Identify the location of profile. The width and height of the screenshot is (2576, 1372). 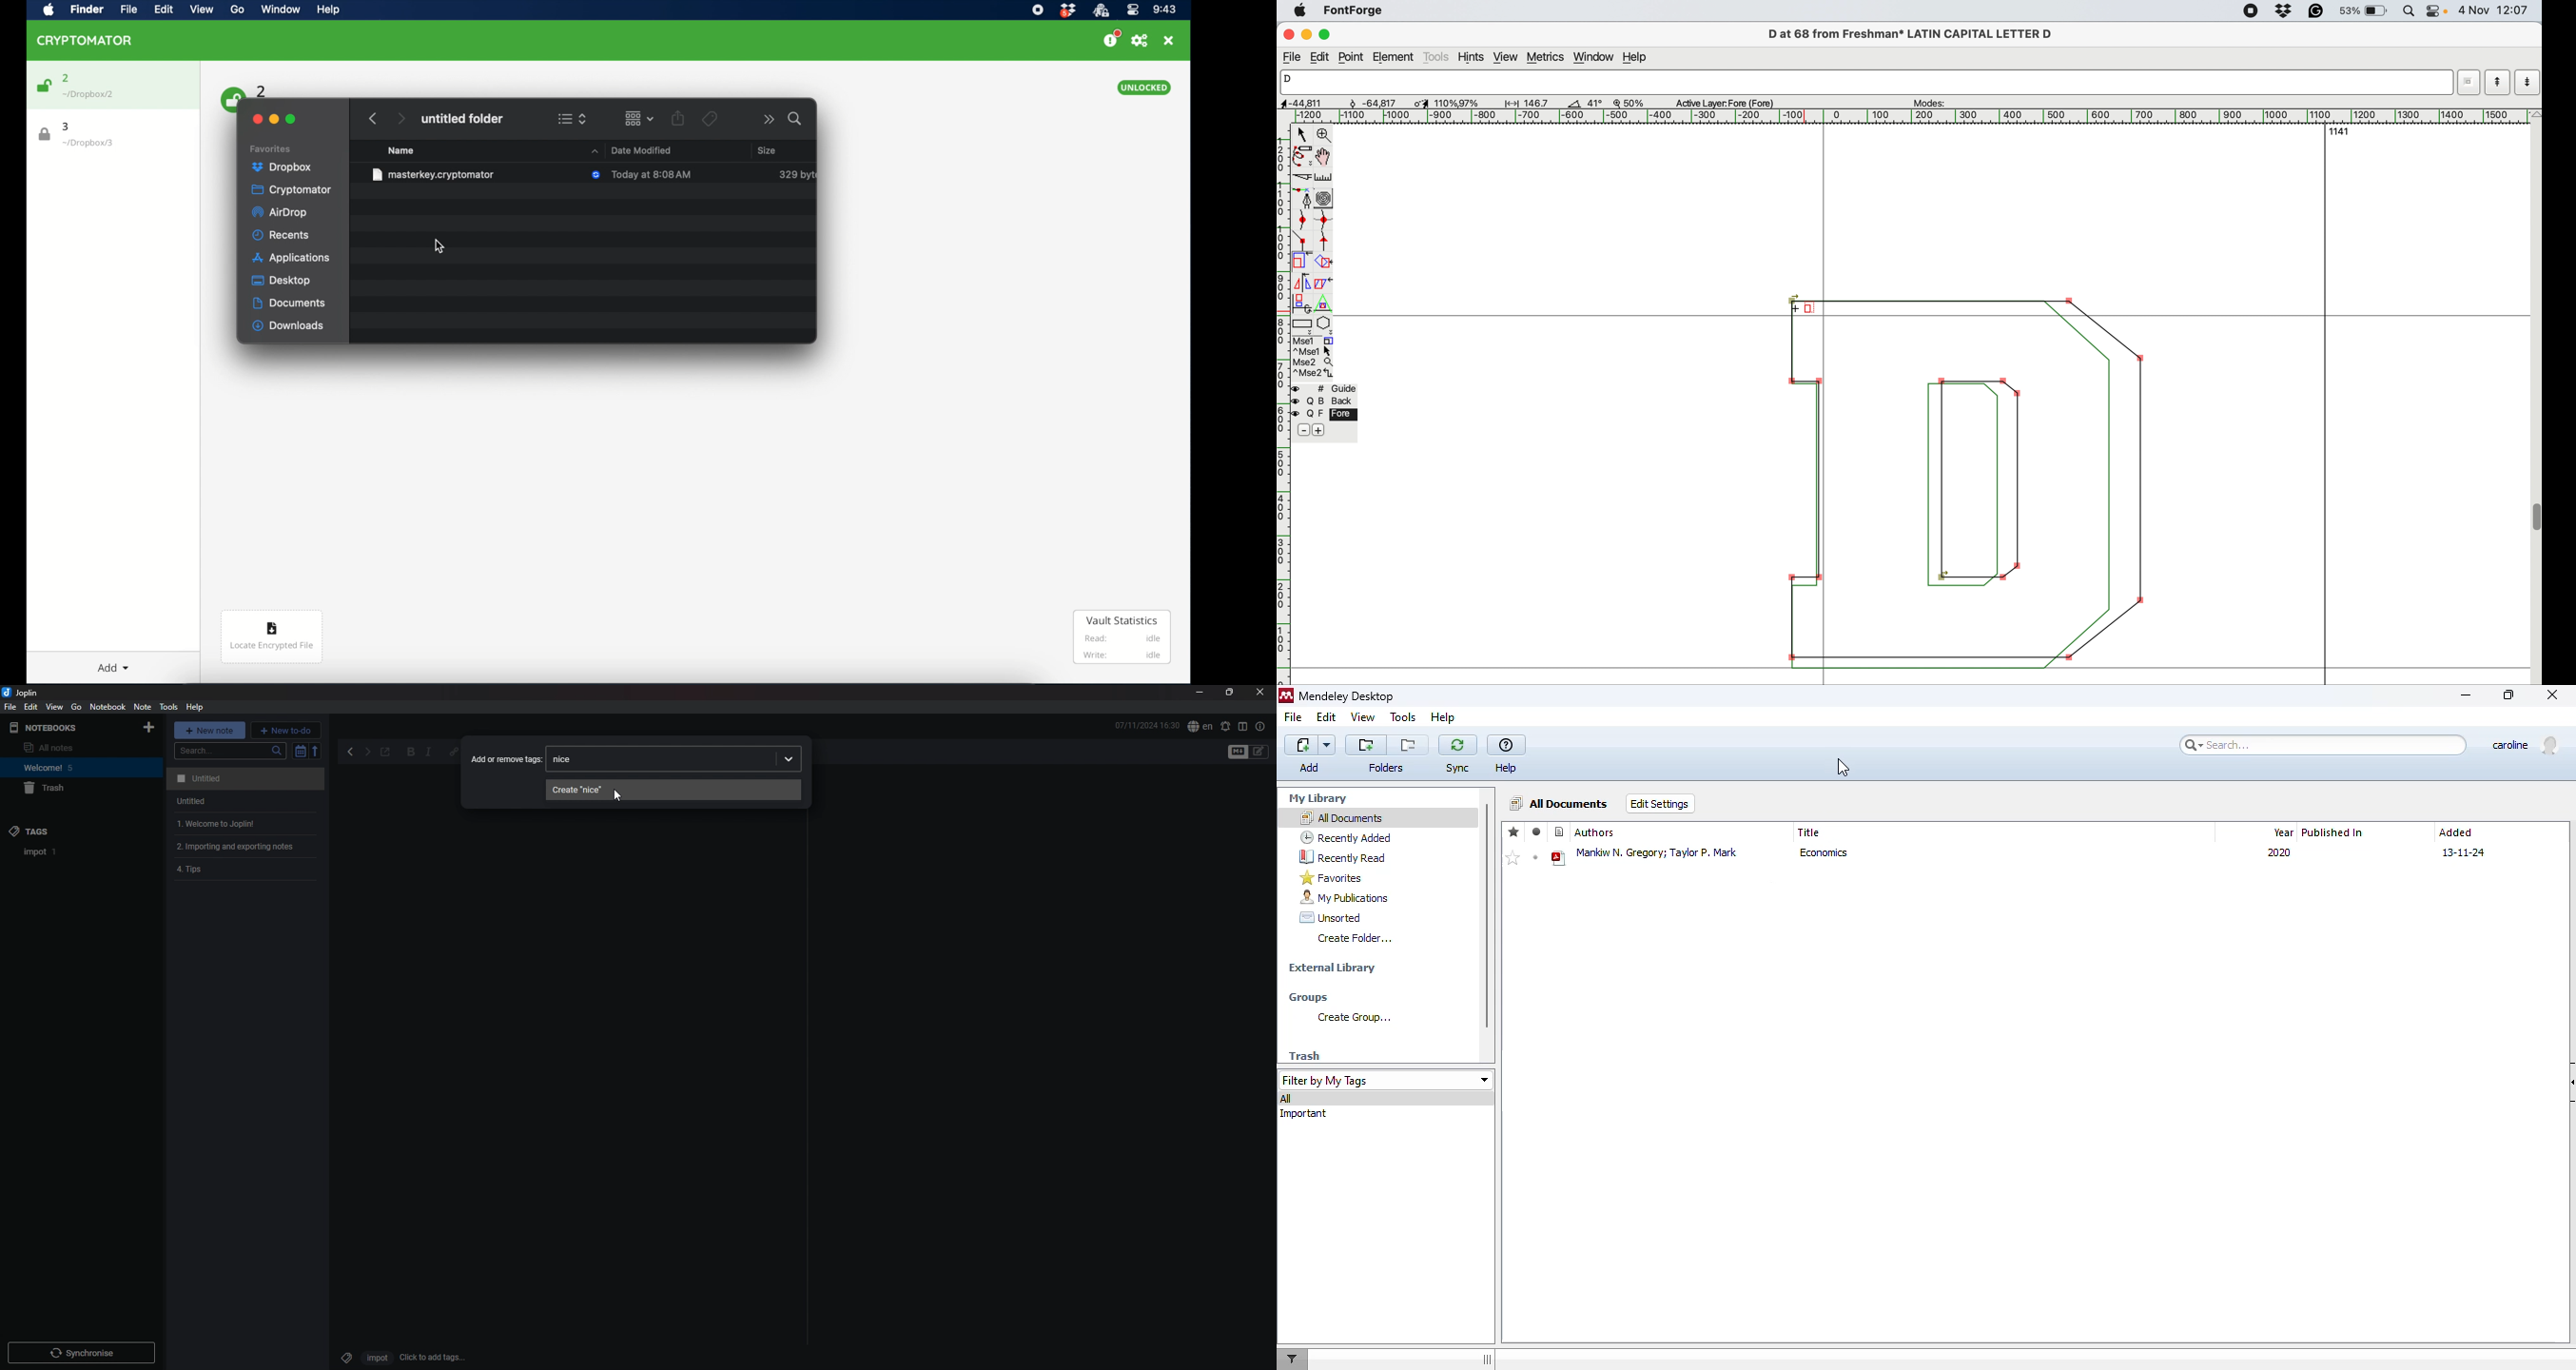
(2524, 745).